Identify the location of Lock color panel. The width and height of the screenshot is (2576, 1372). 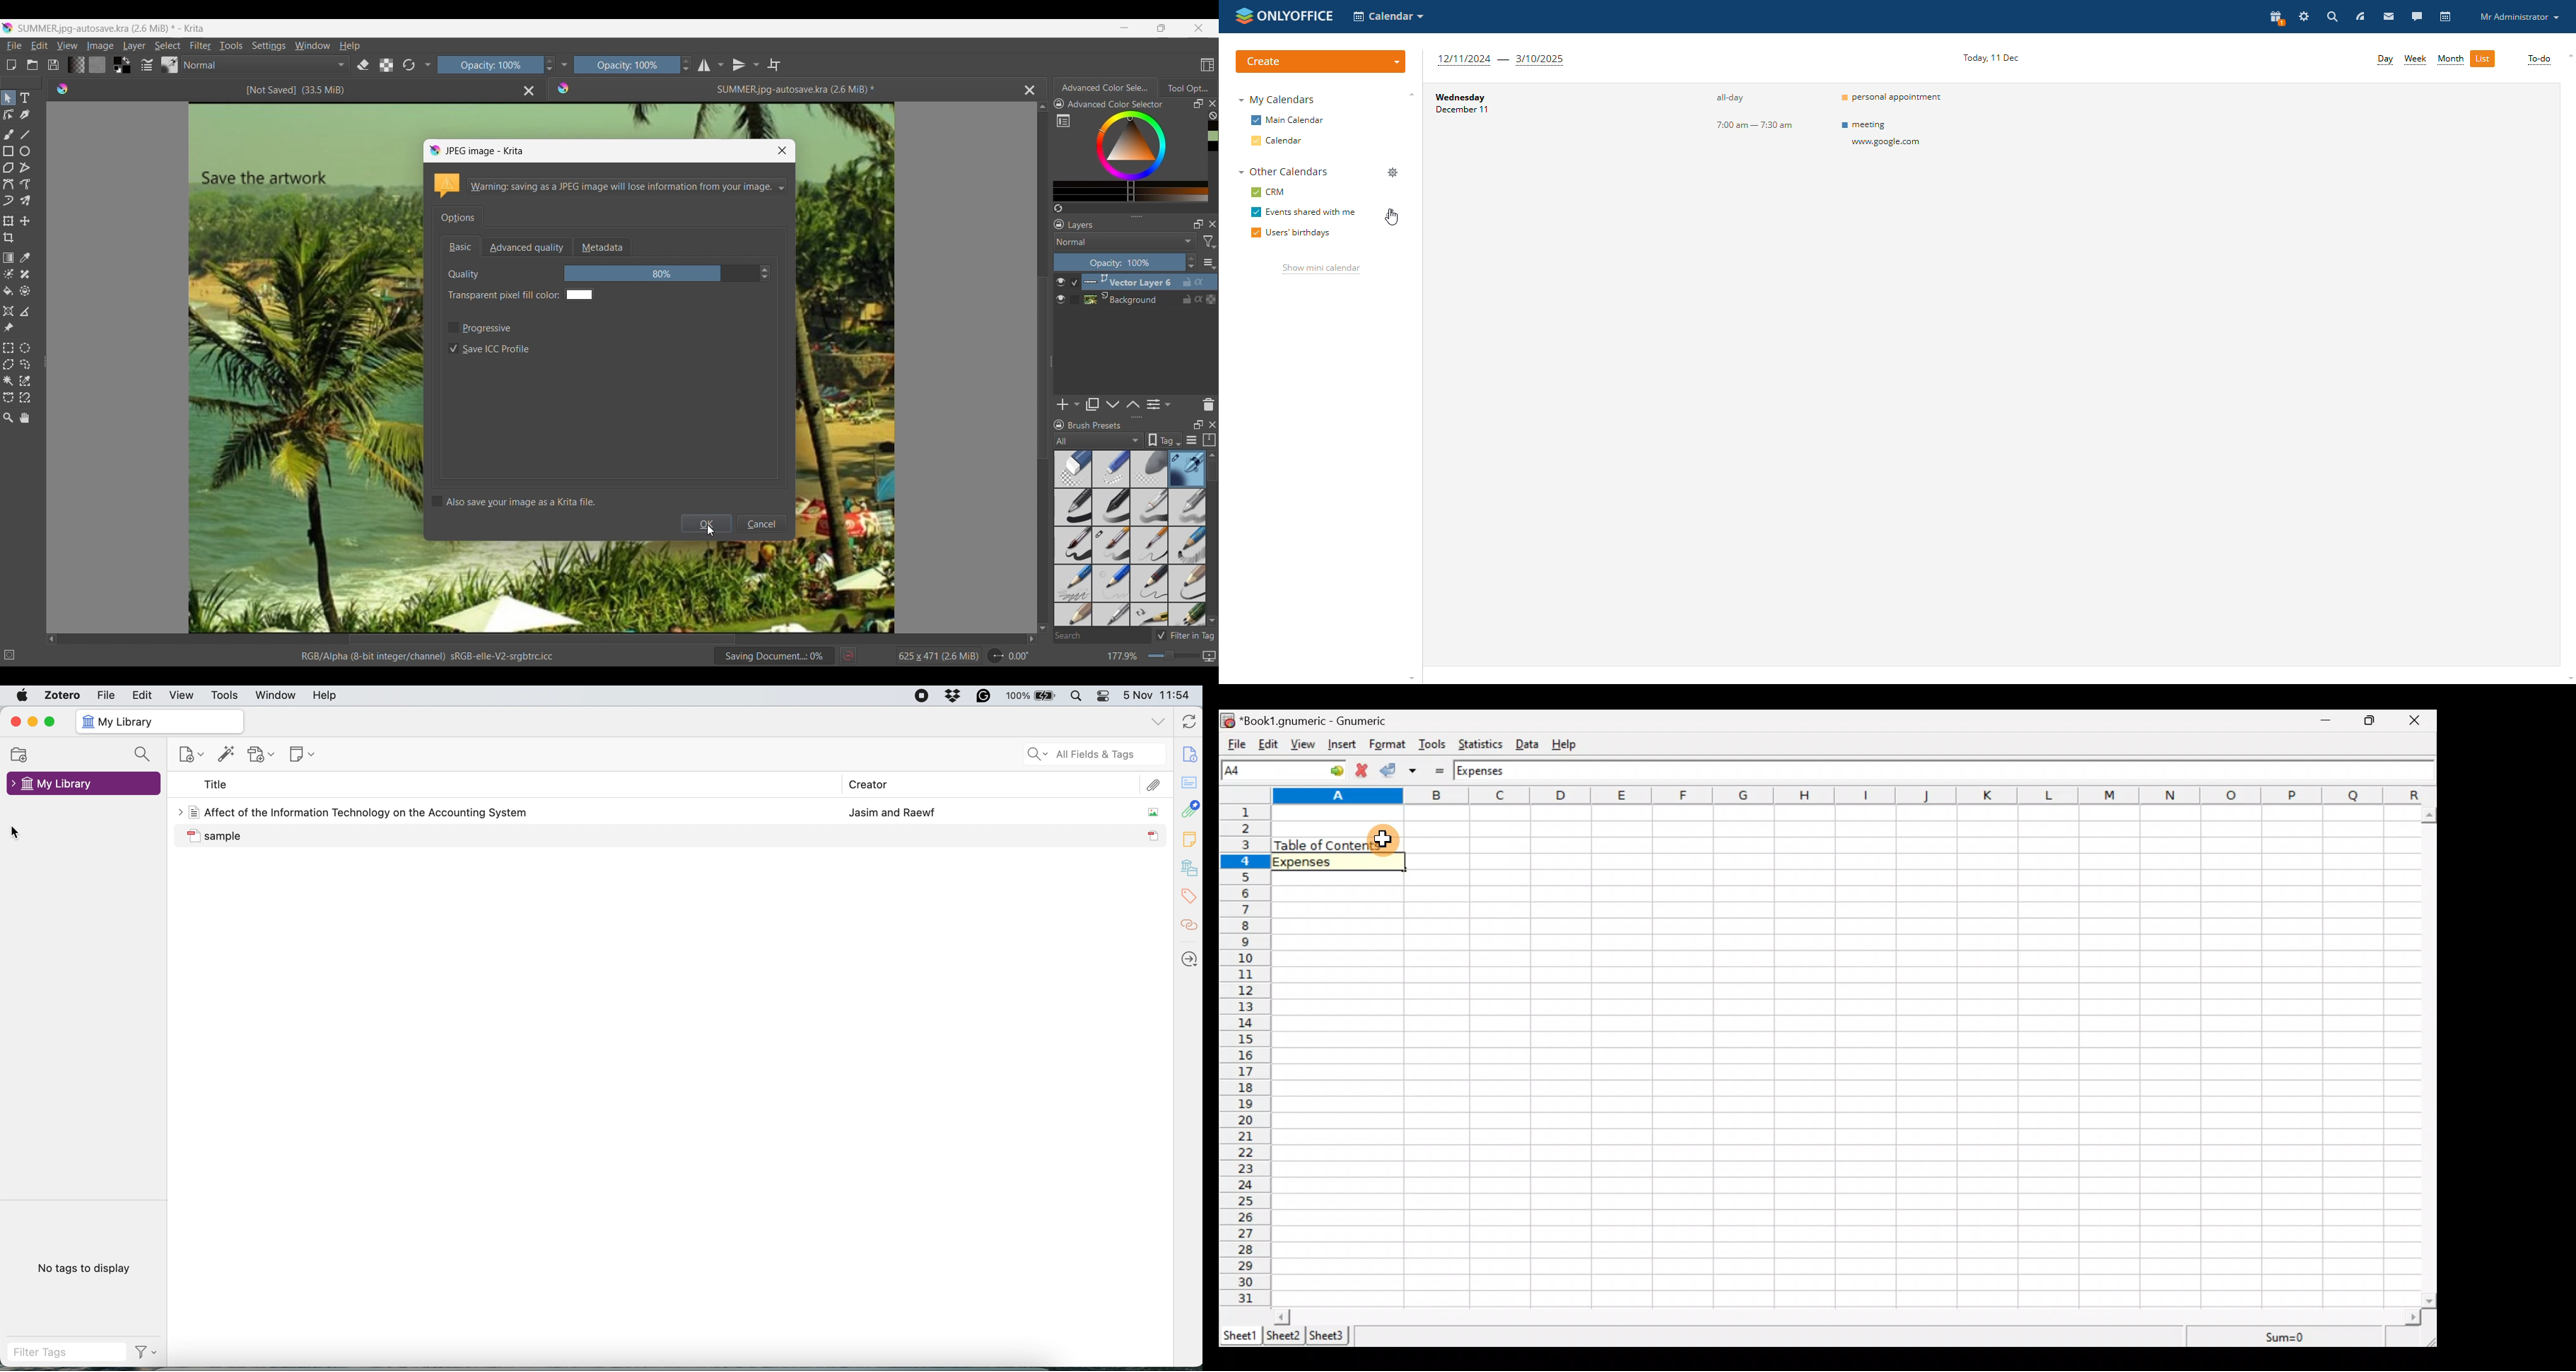
(1059, 104).